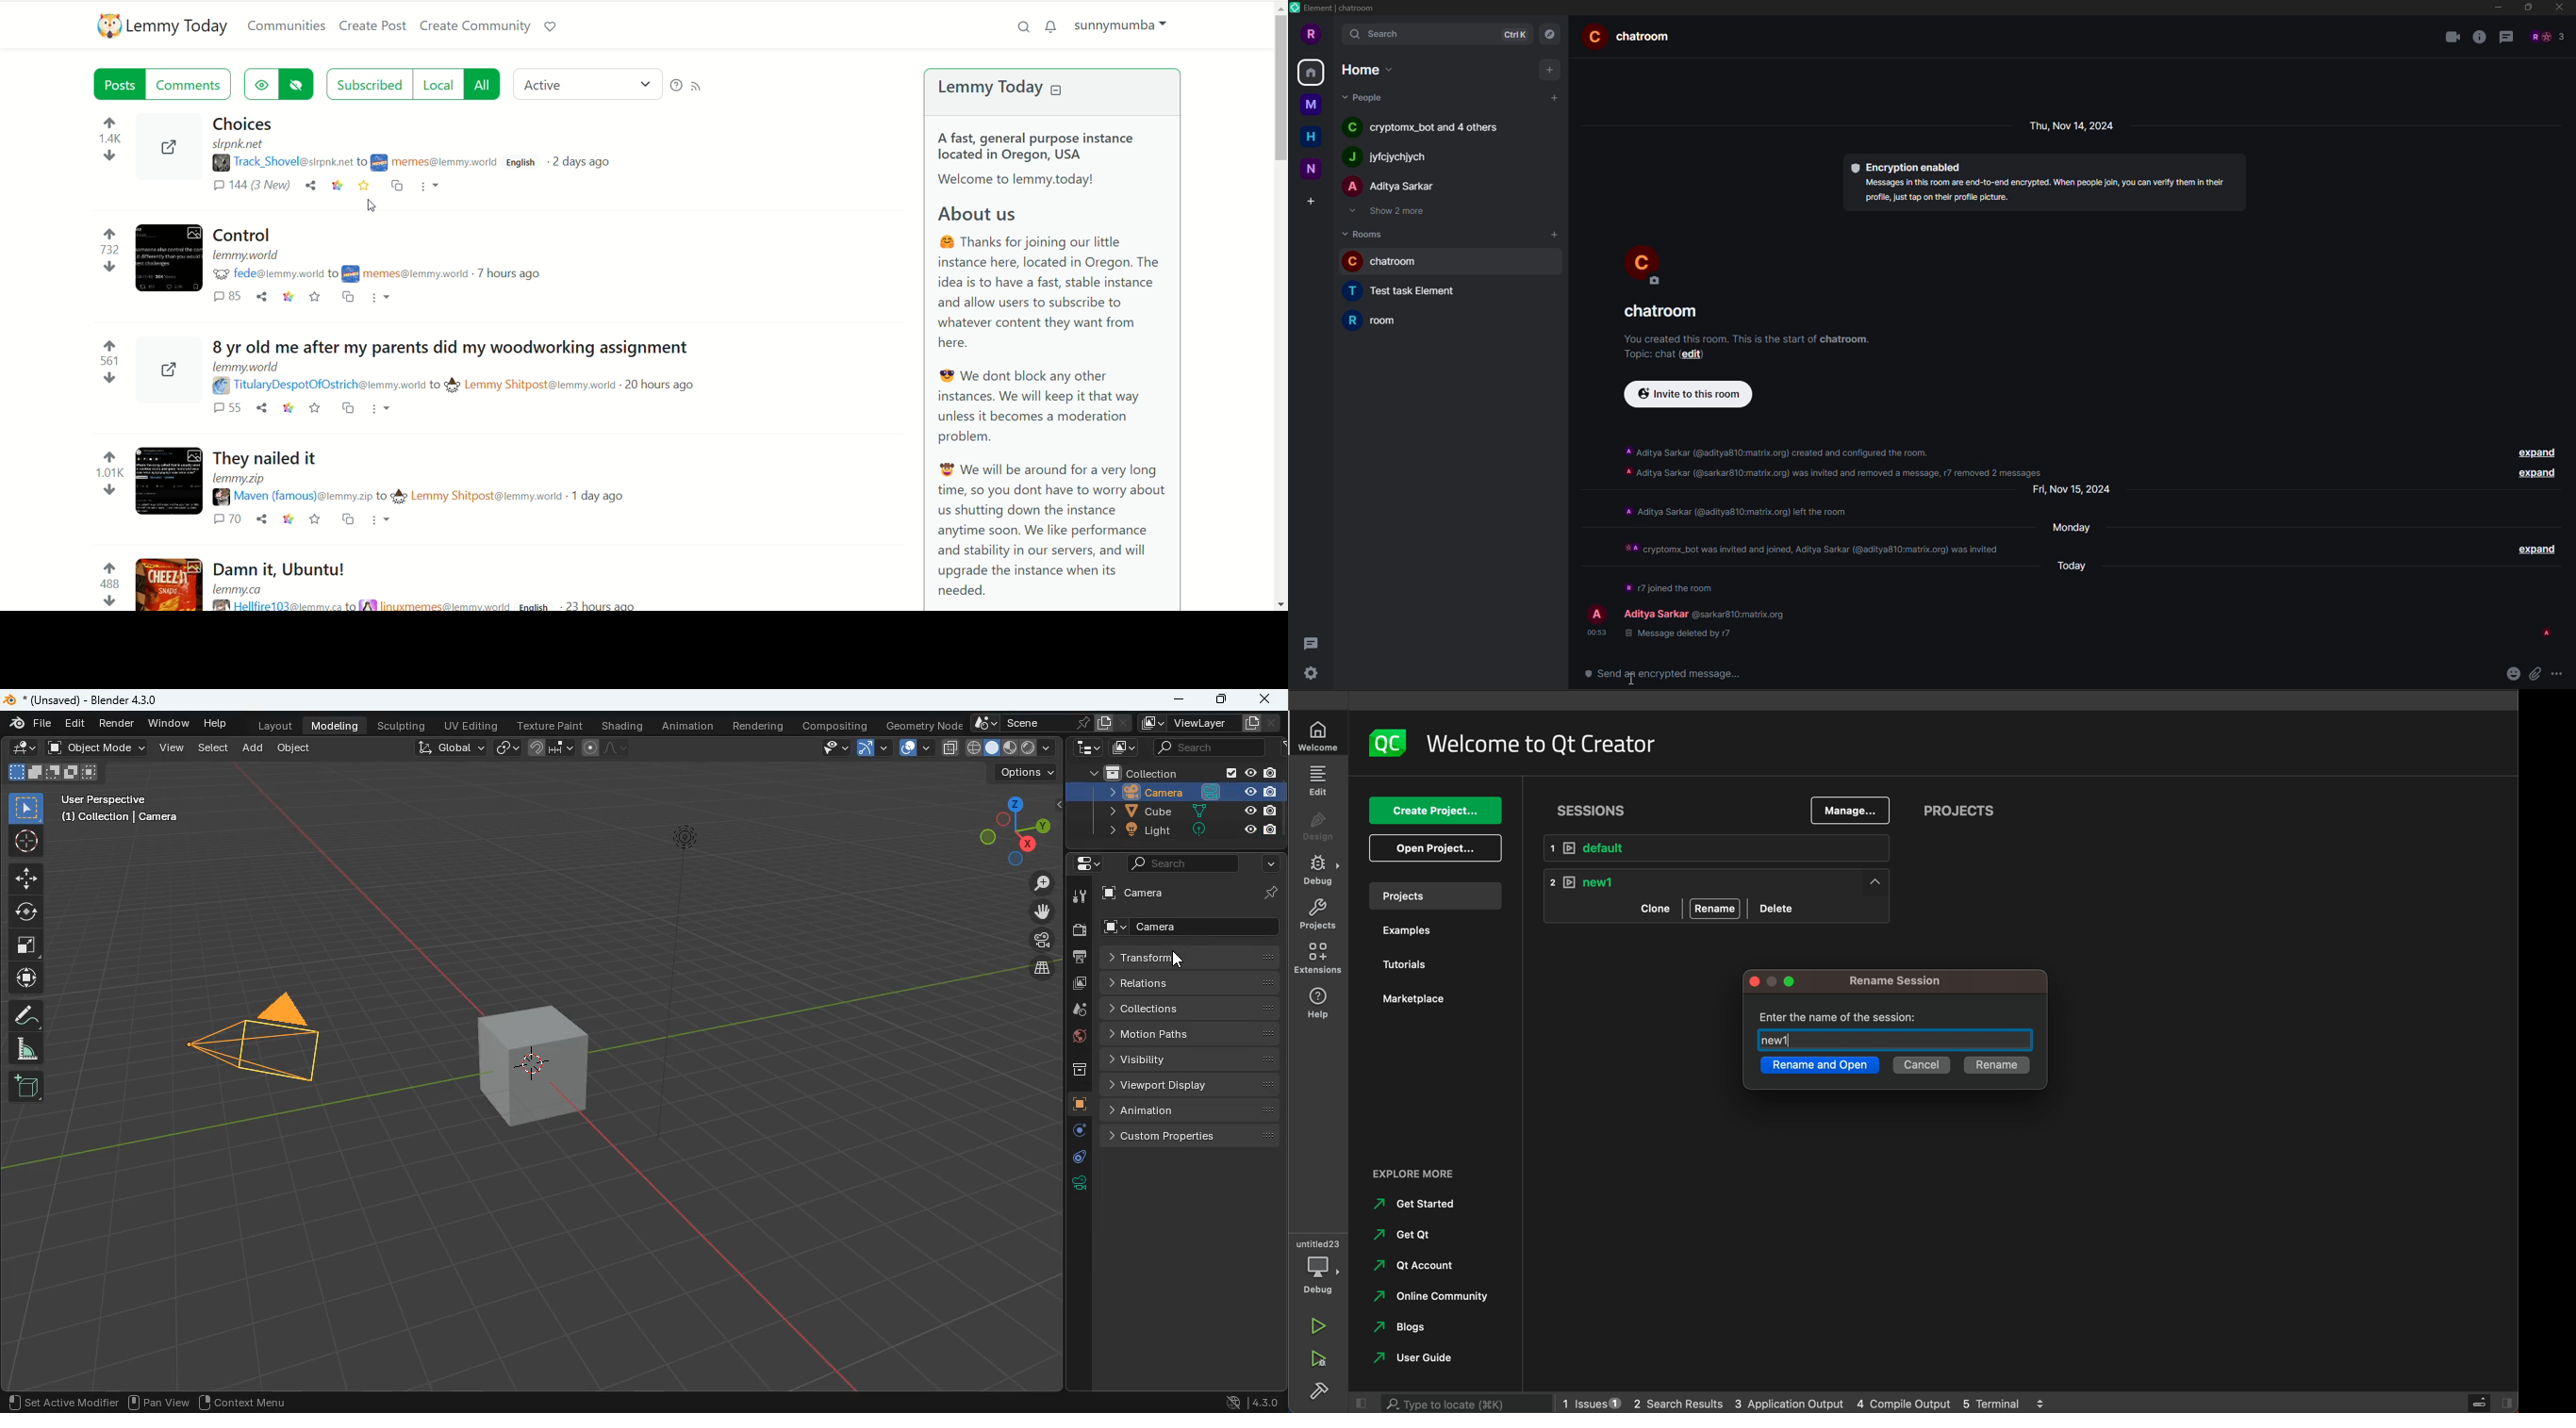  What do you see at coordinates (288, 26) in the screenshot?
I see `communities` at bounding box center [288, 26].